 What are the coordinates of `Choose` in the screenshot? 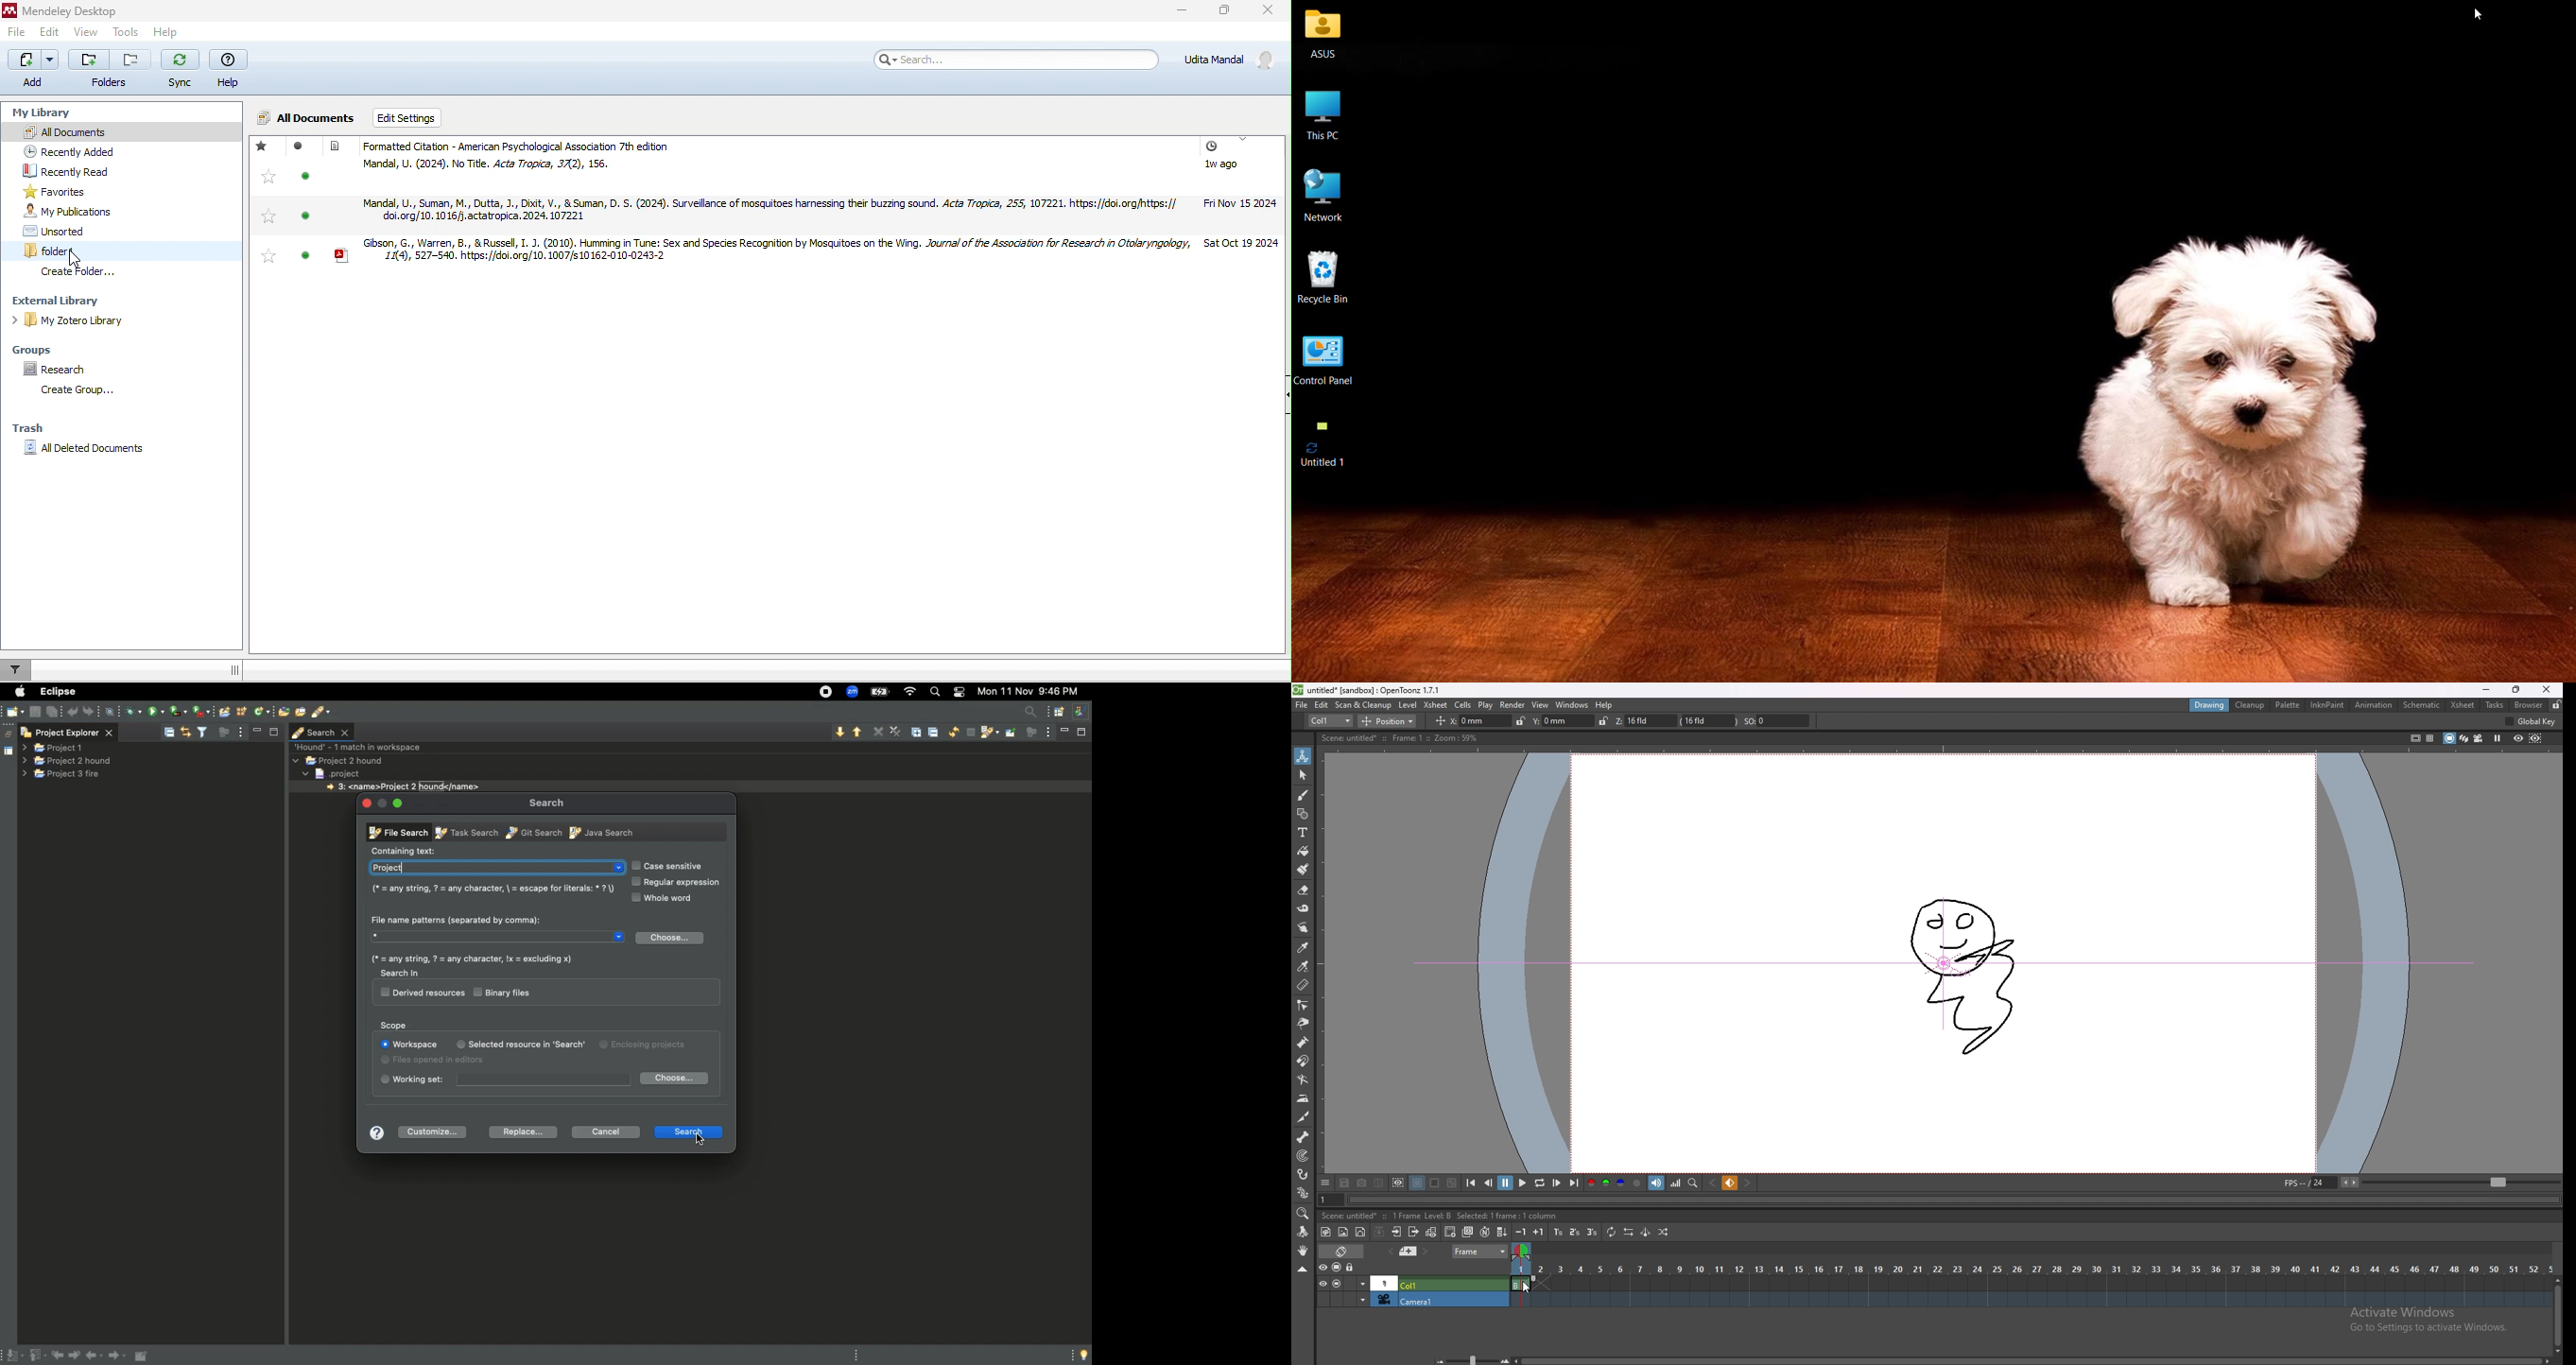 It's located at (673, 1078).